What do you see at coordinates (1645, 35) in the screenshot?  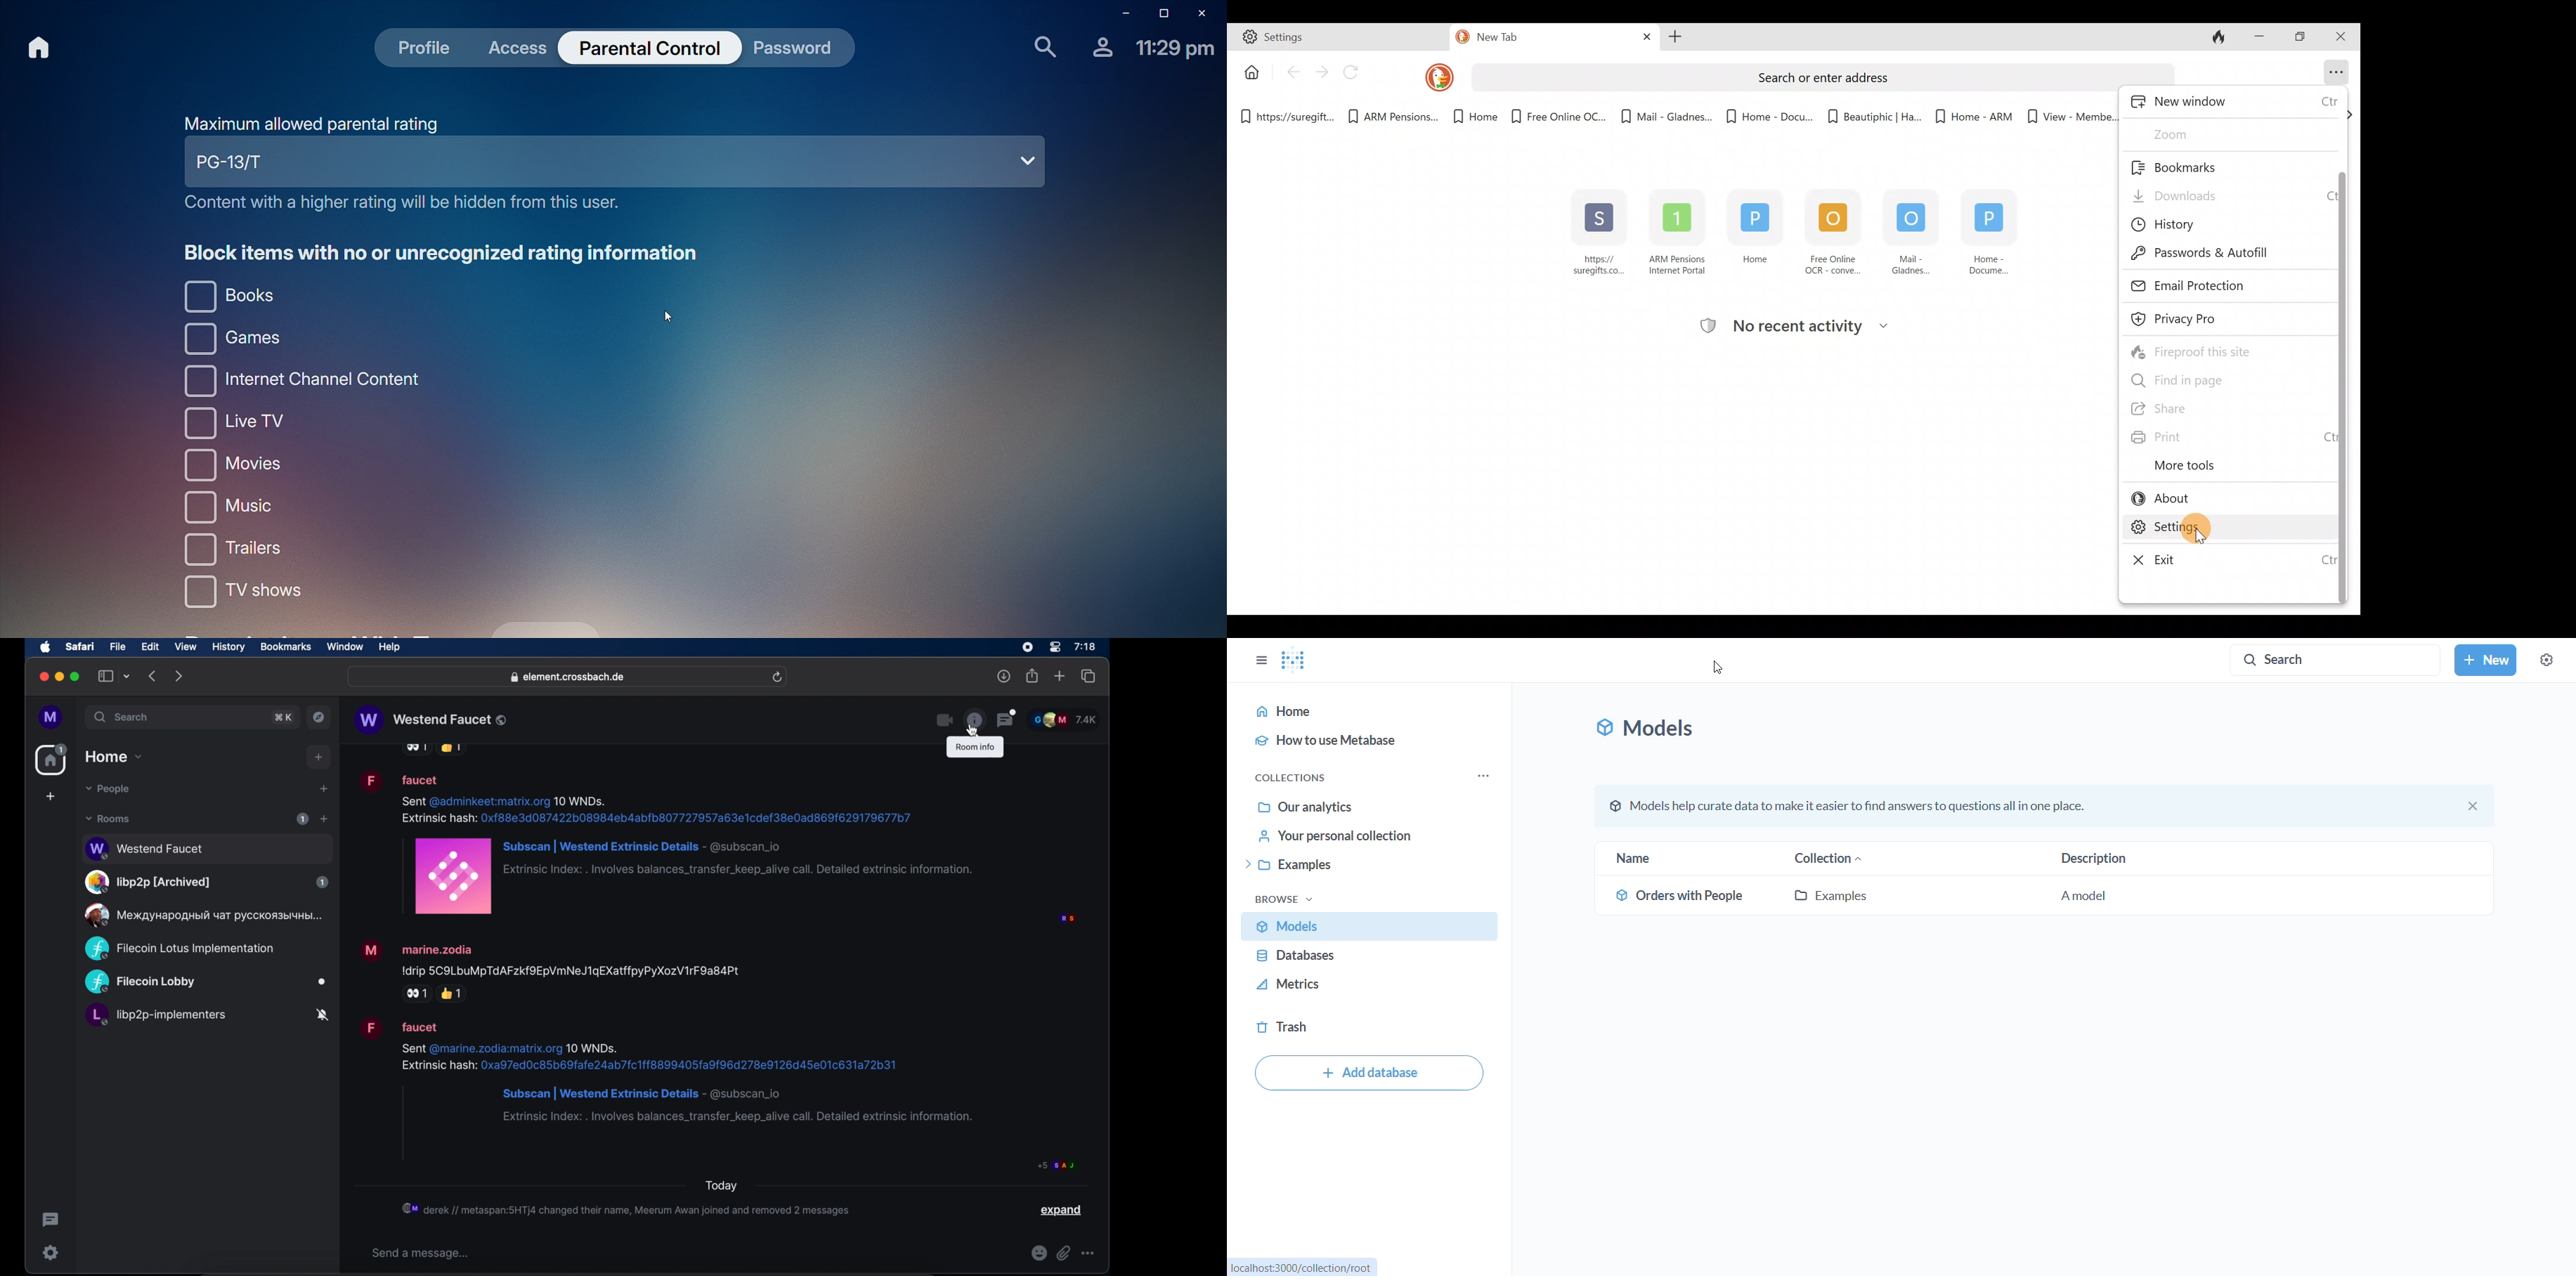 I see `Close tab` at bounding box center [1645, 35].